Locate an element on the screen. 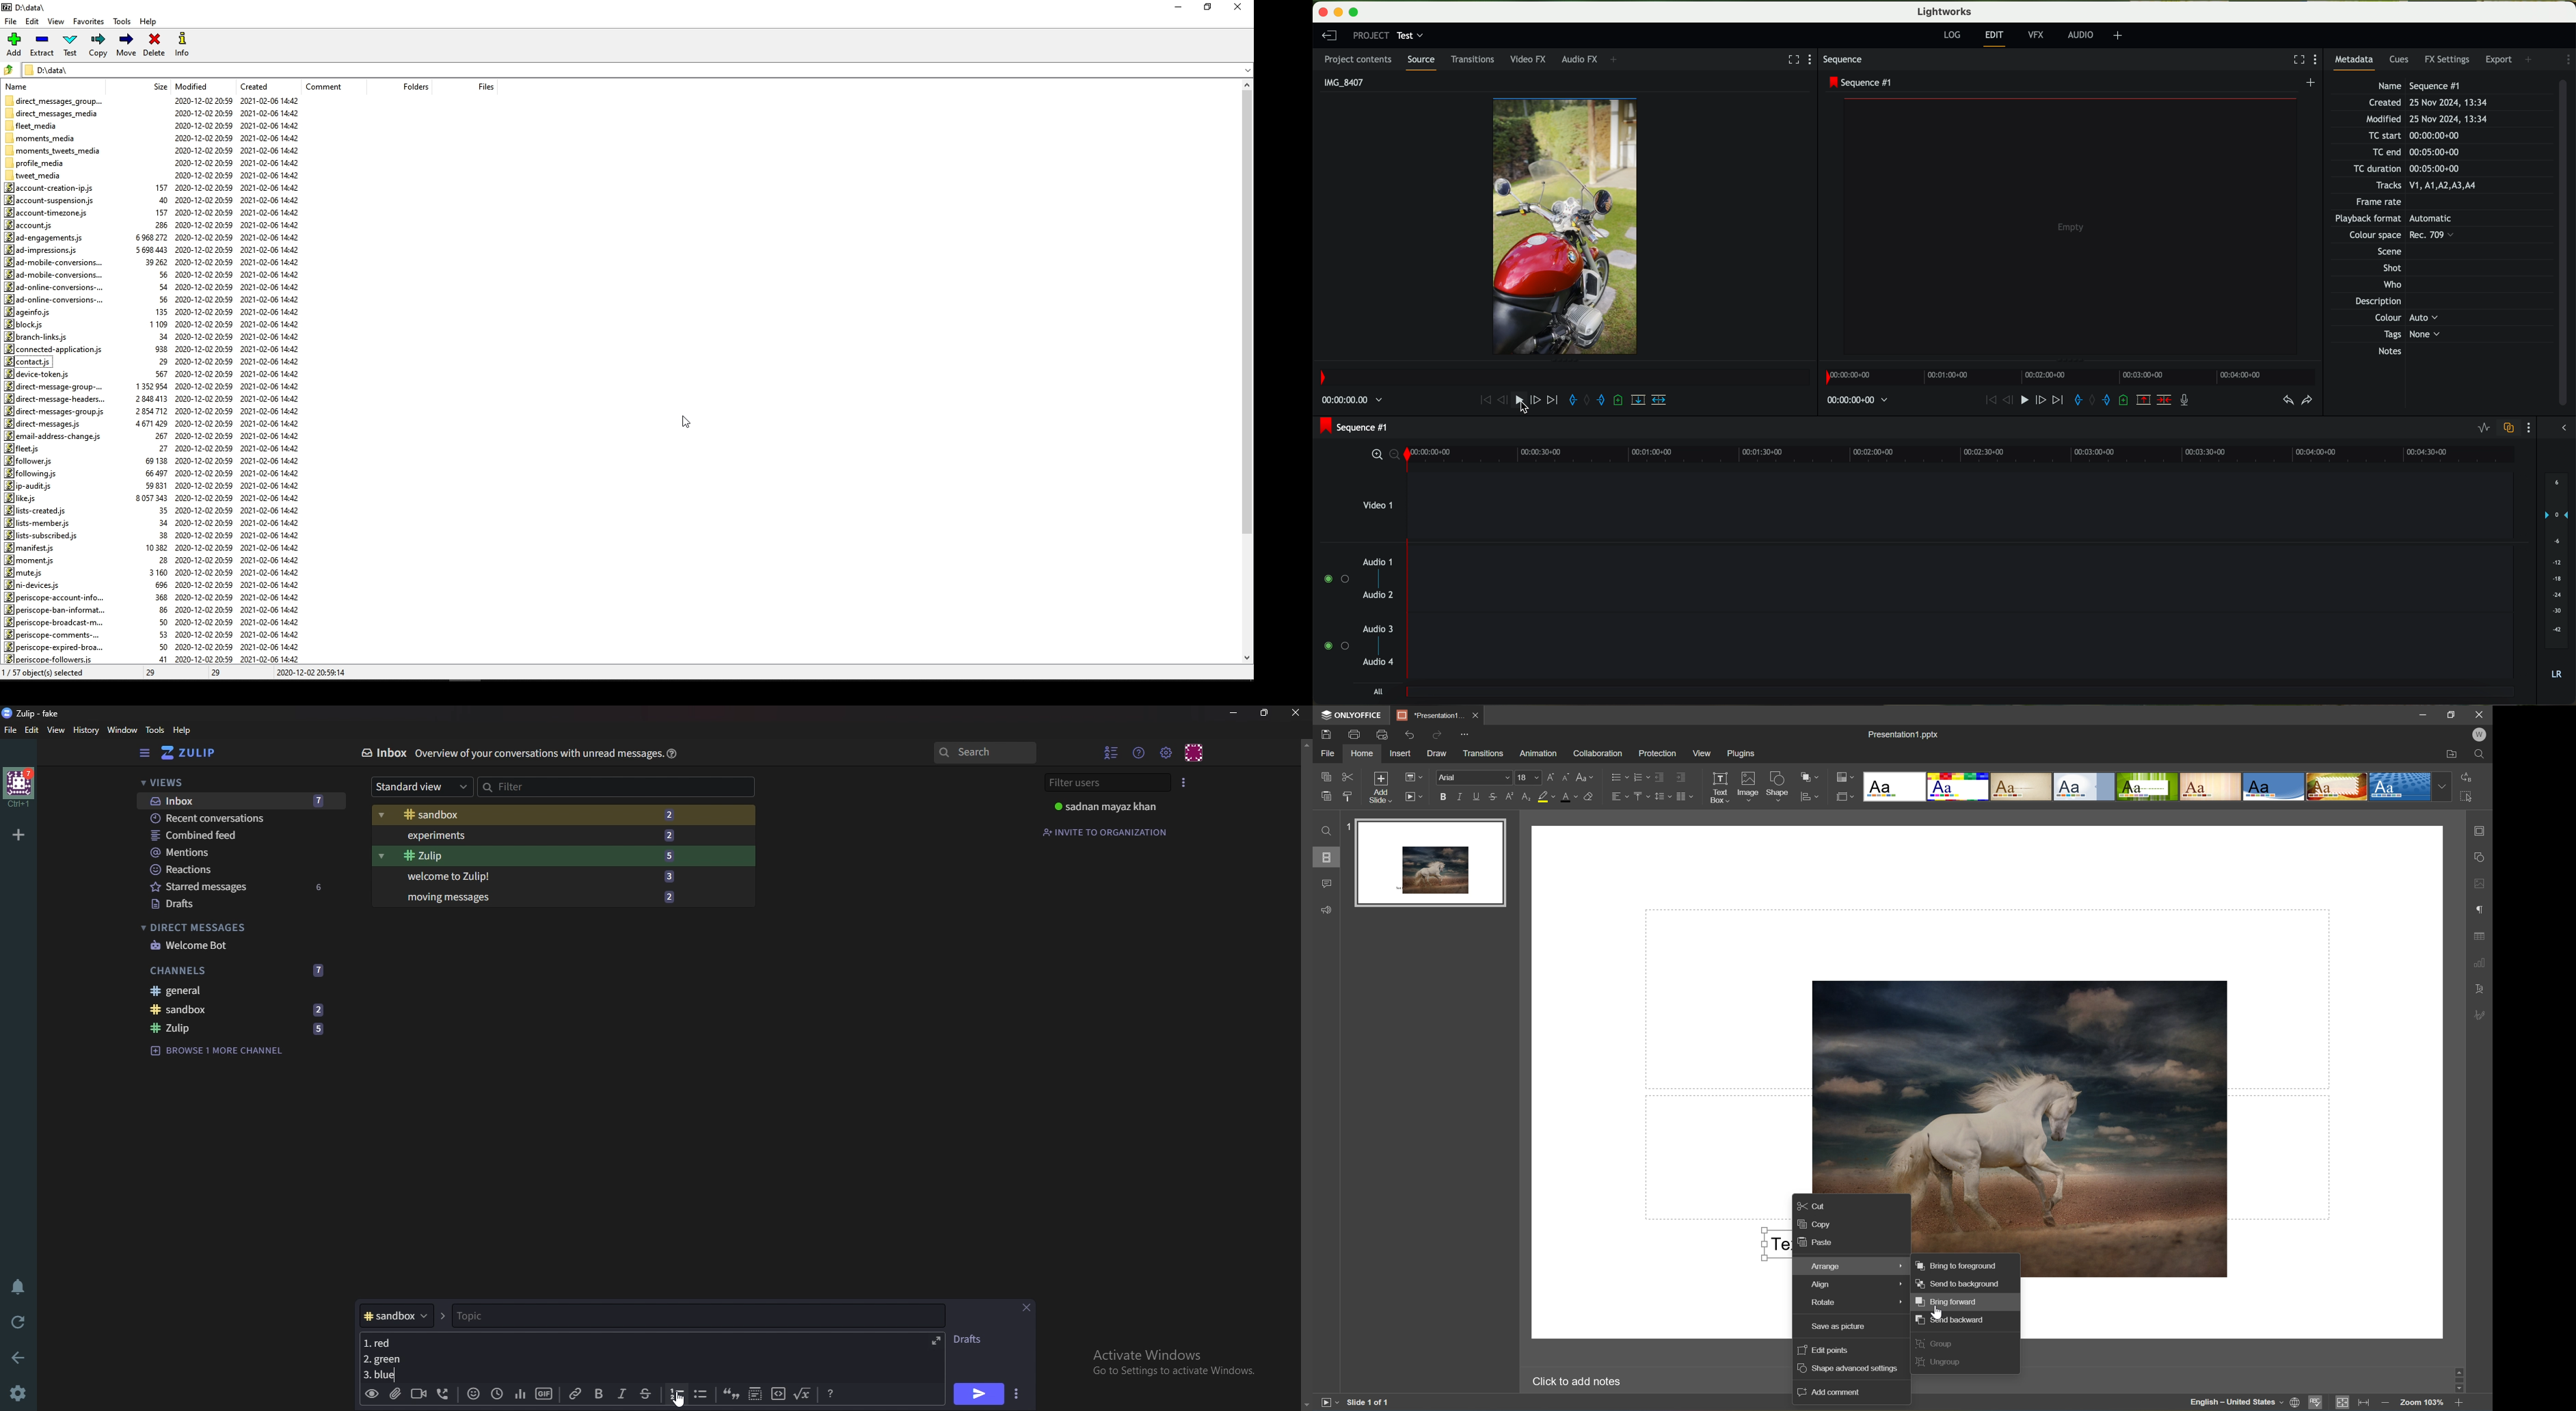  periscope-ban-informat is located at coordinates (59, 609).